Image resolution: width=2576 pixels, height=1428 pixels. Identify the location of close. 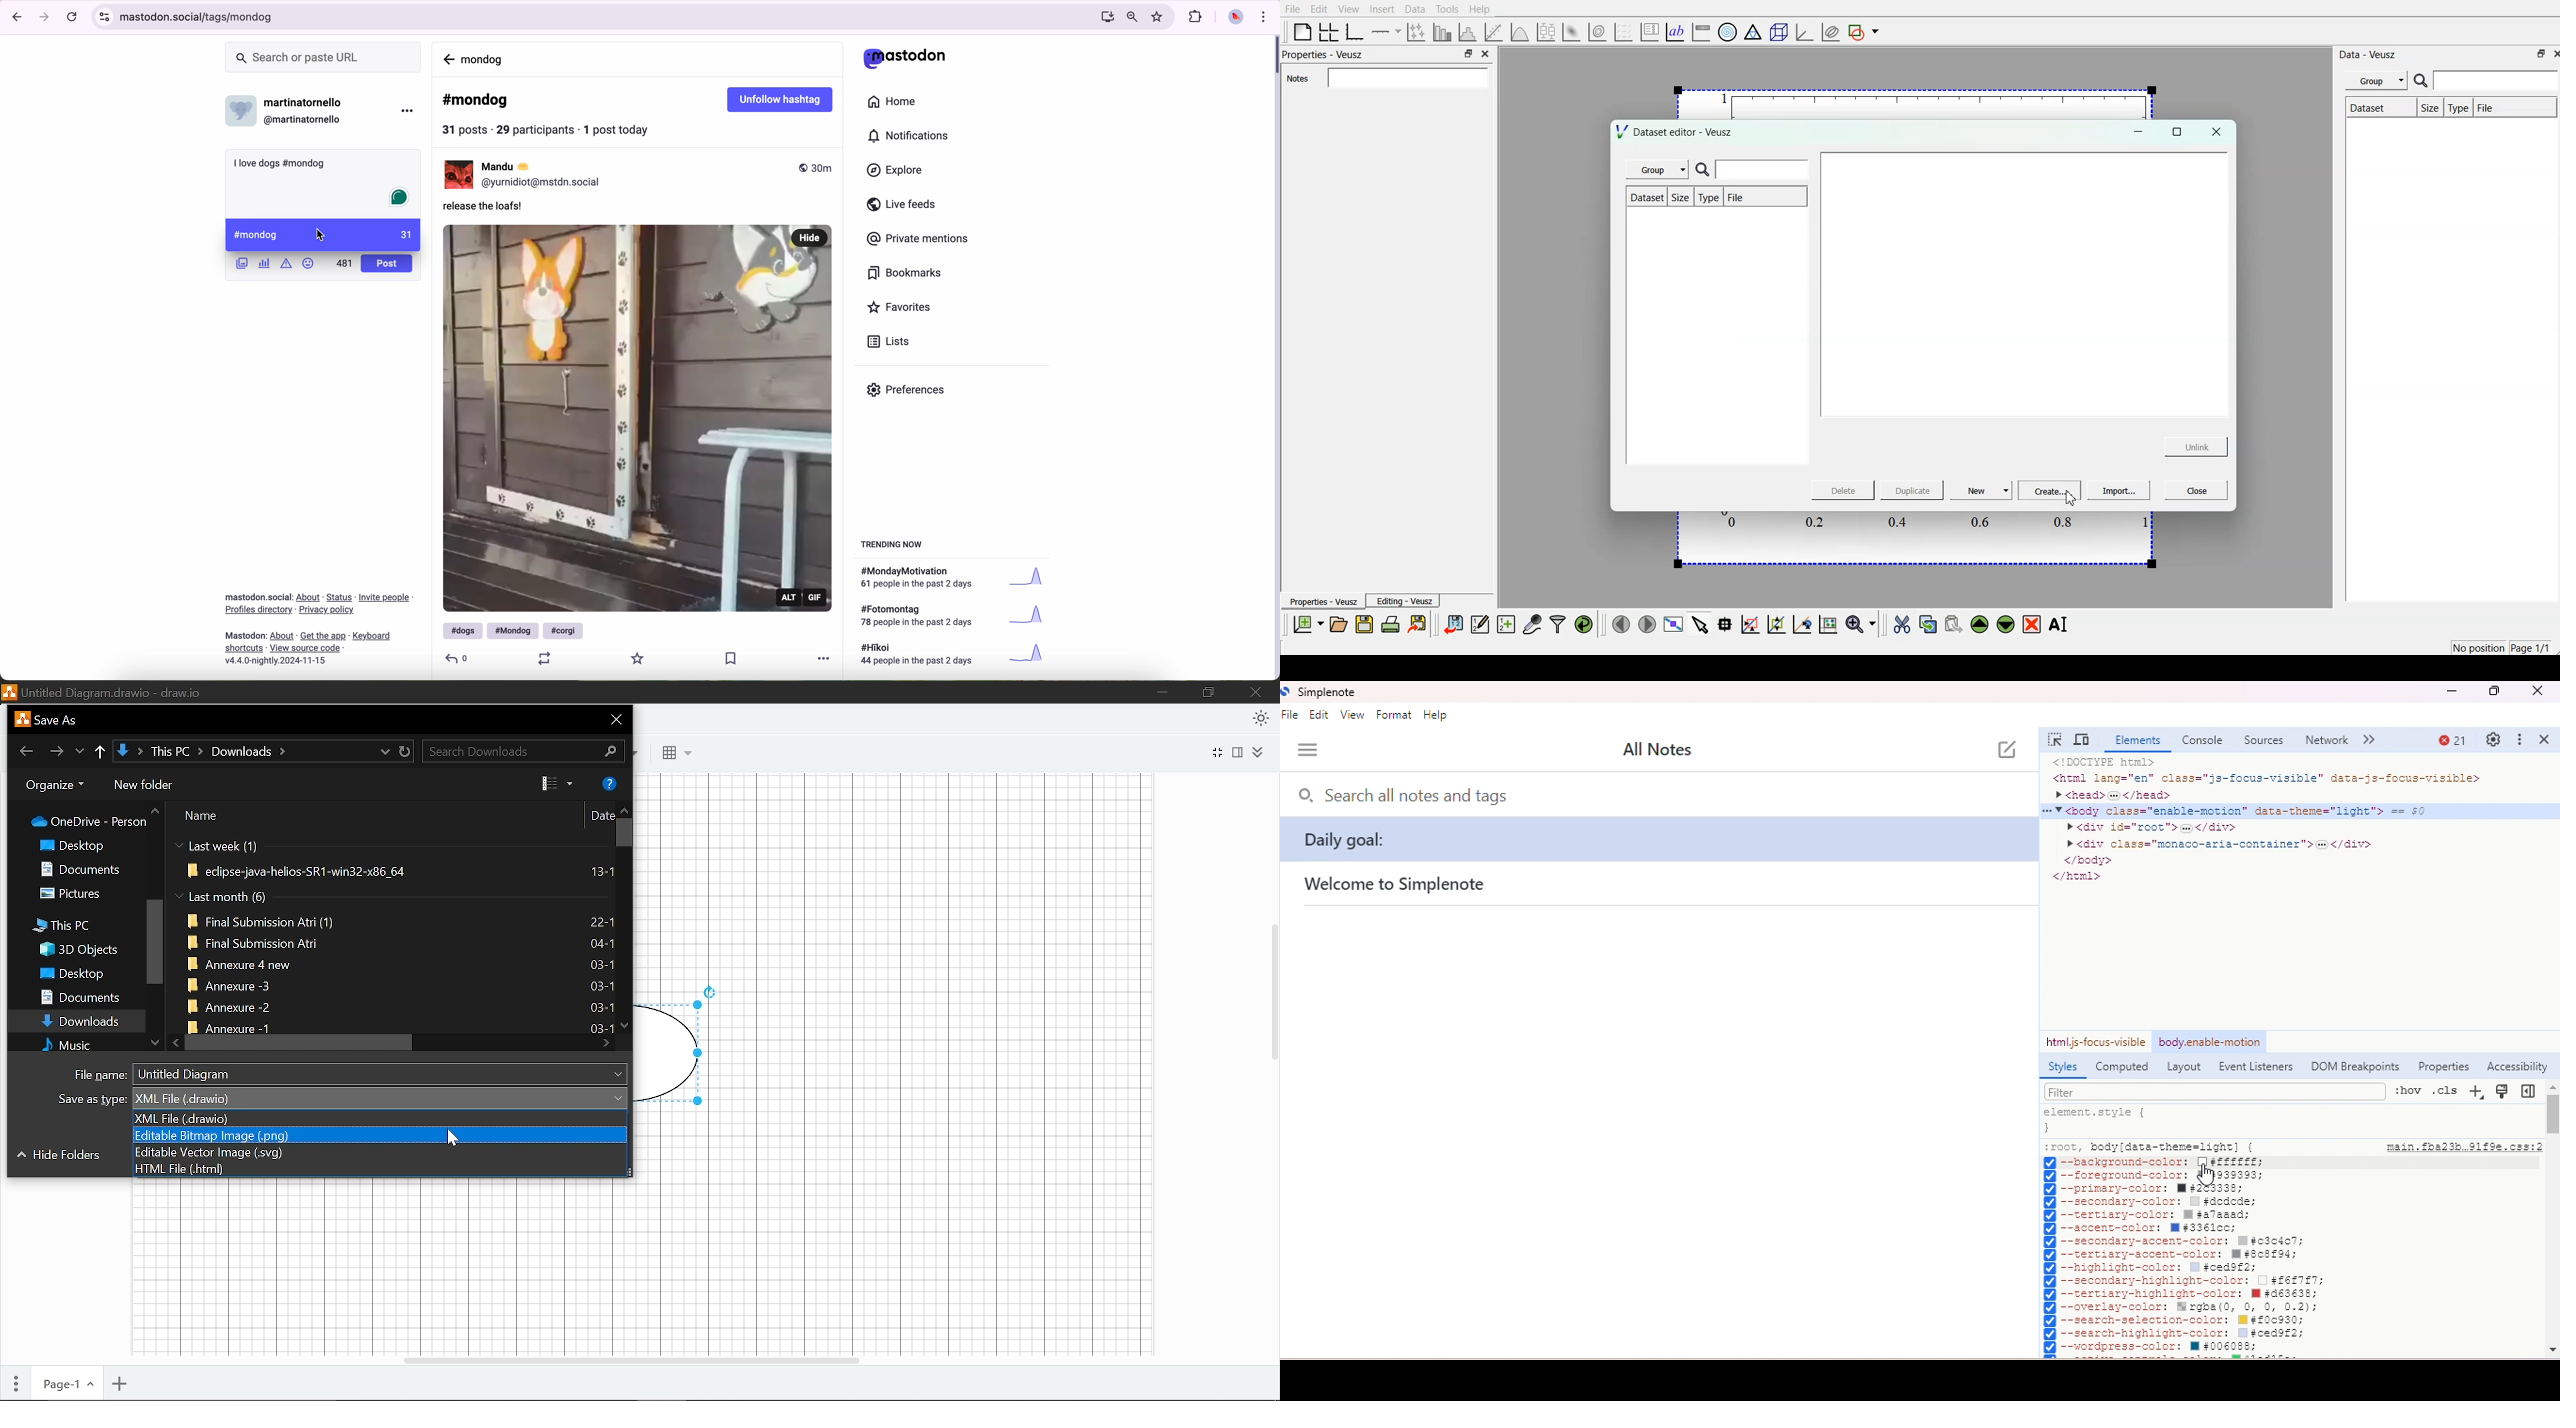
(2547, 739).